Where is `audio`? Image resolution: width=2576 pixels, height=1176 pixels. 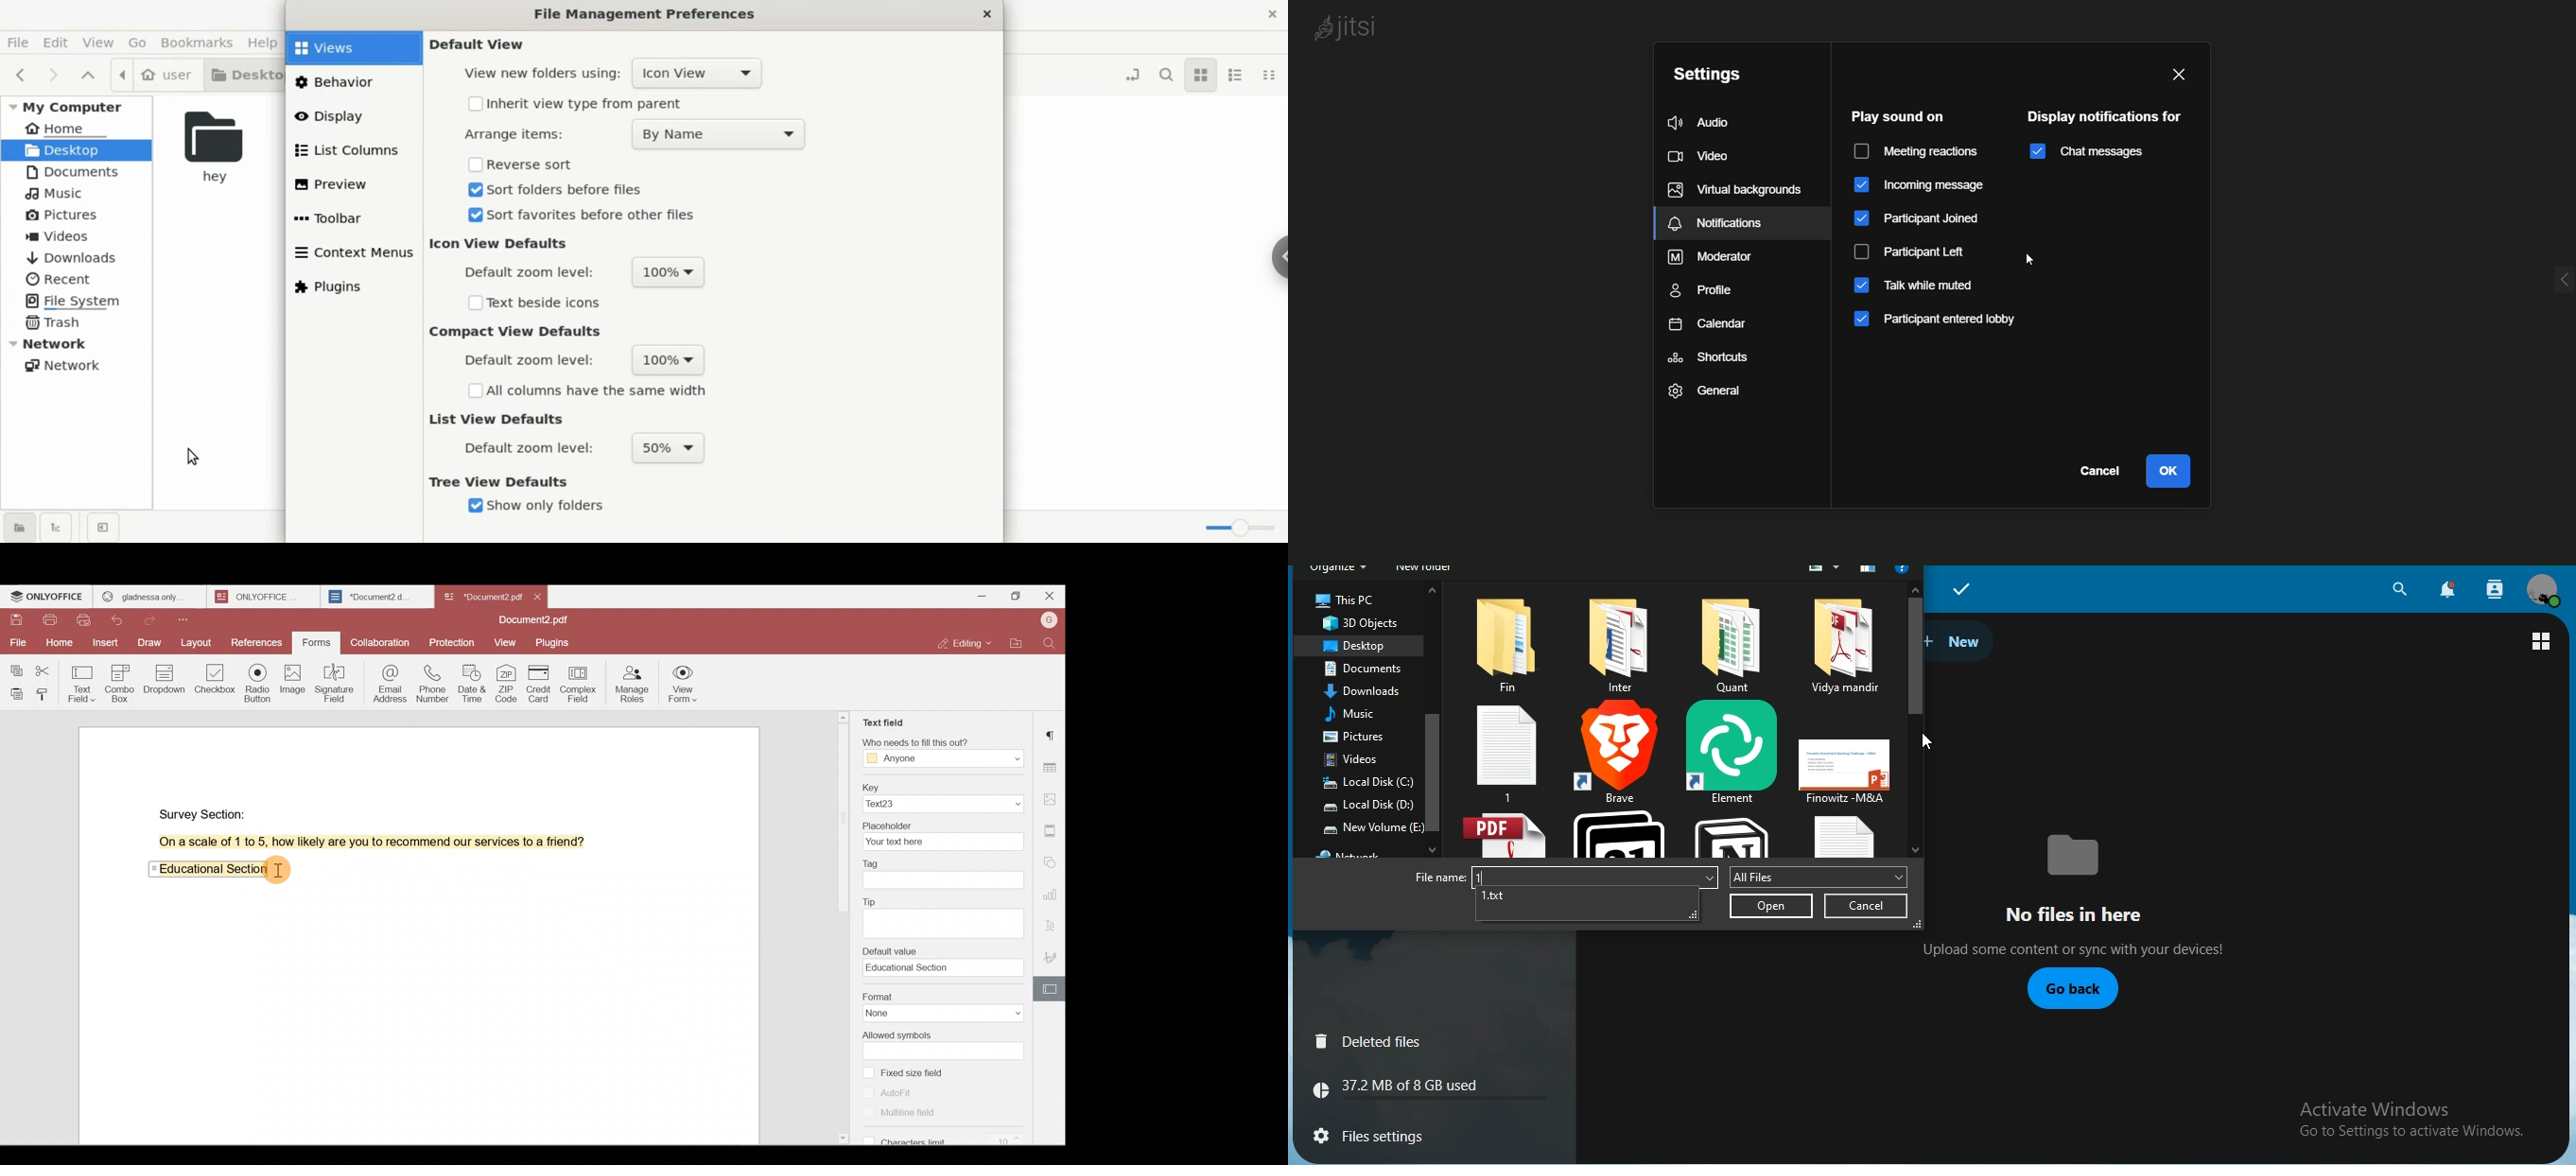
audio is located at coordinates (1706, 122).